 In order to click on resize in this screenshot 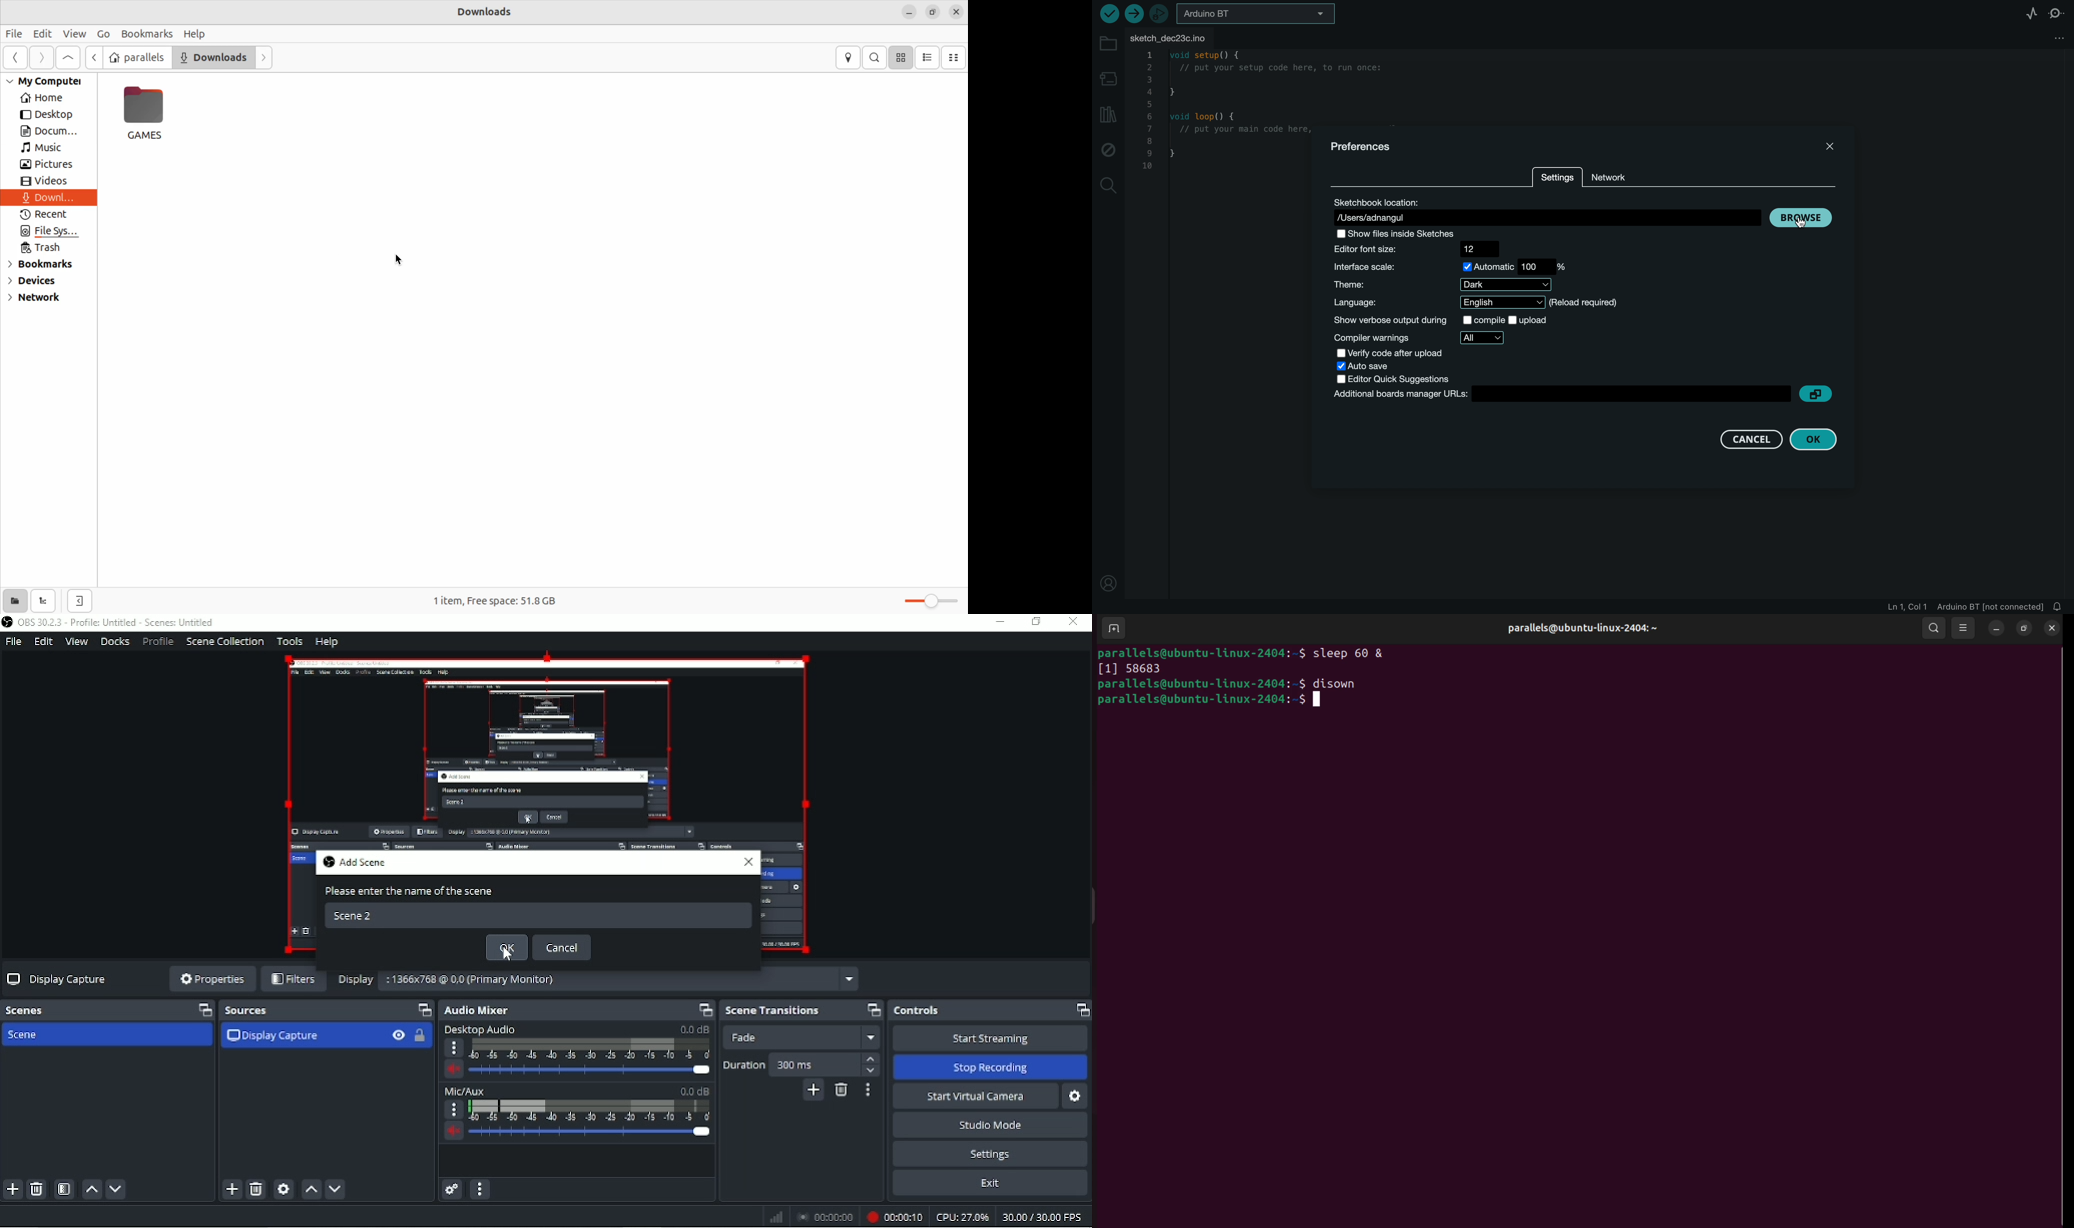, I will do `click(2024, 628)`.